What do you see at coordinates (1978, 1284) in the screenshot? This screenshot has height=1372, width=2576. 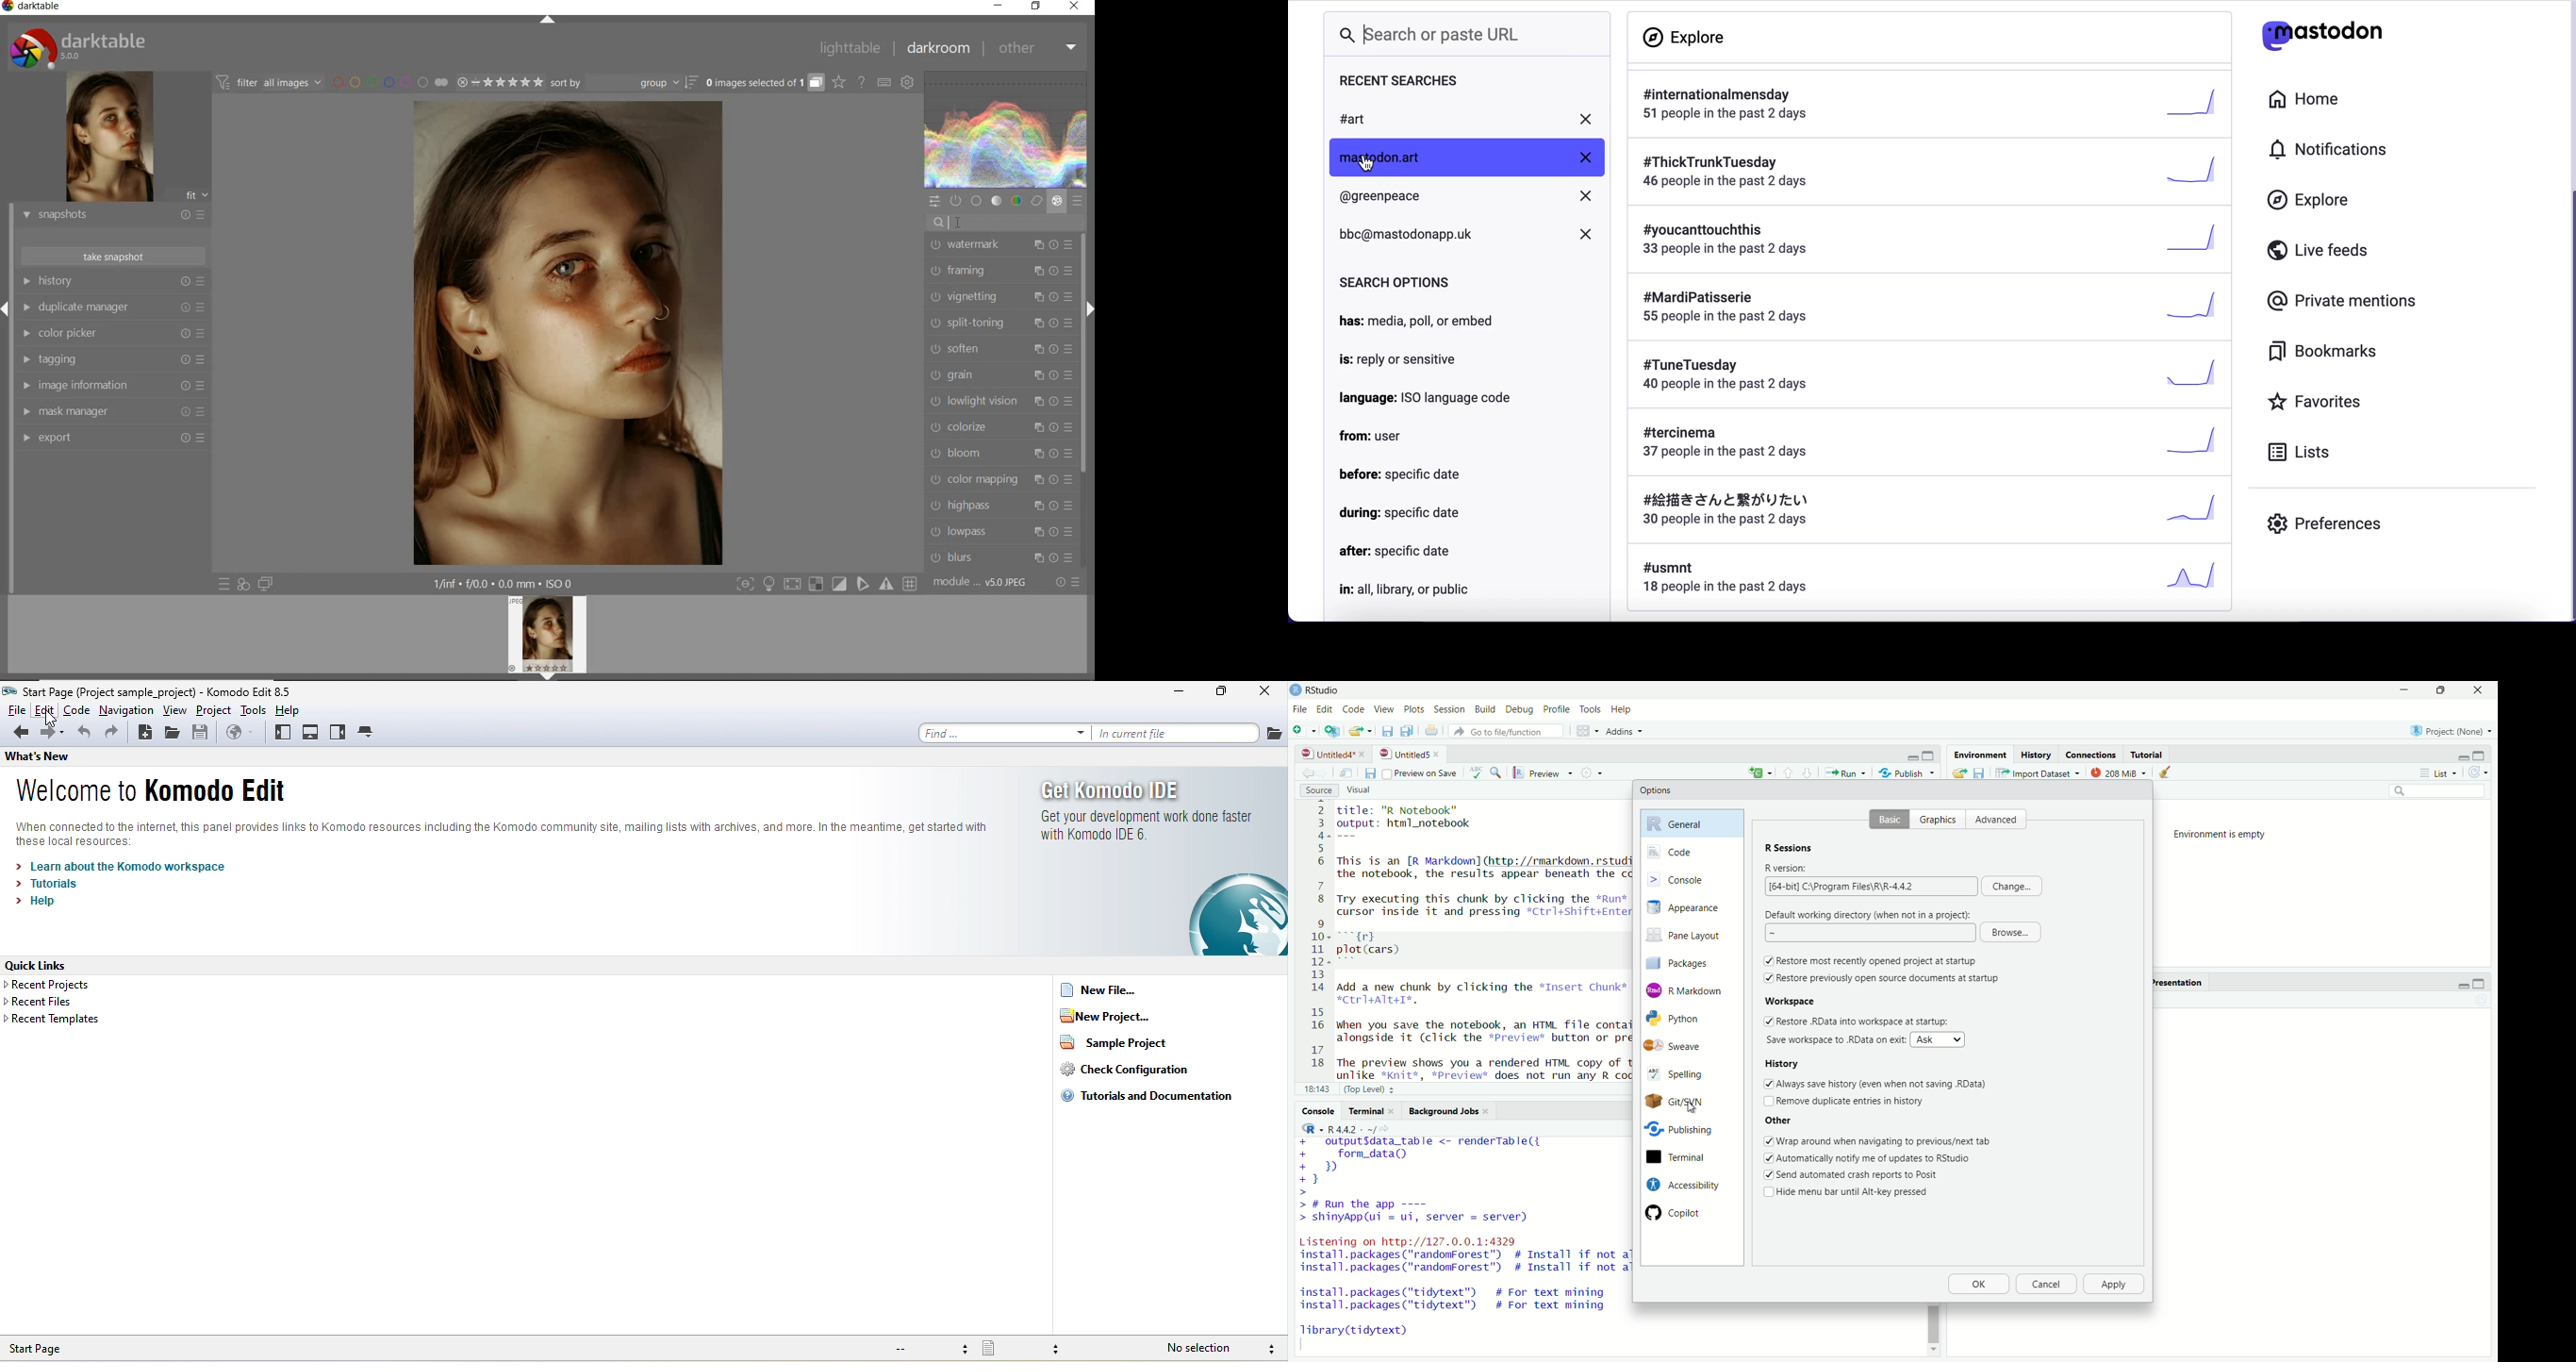 I see `OK` at bounding box center [1978, 1284].